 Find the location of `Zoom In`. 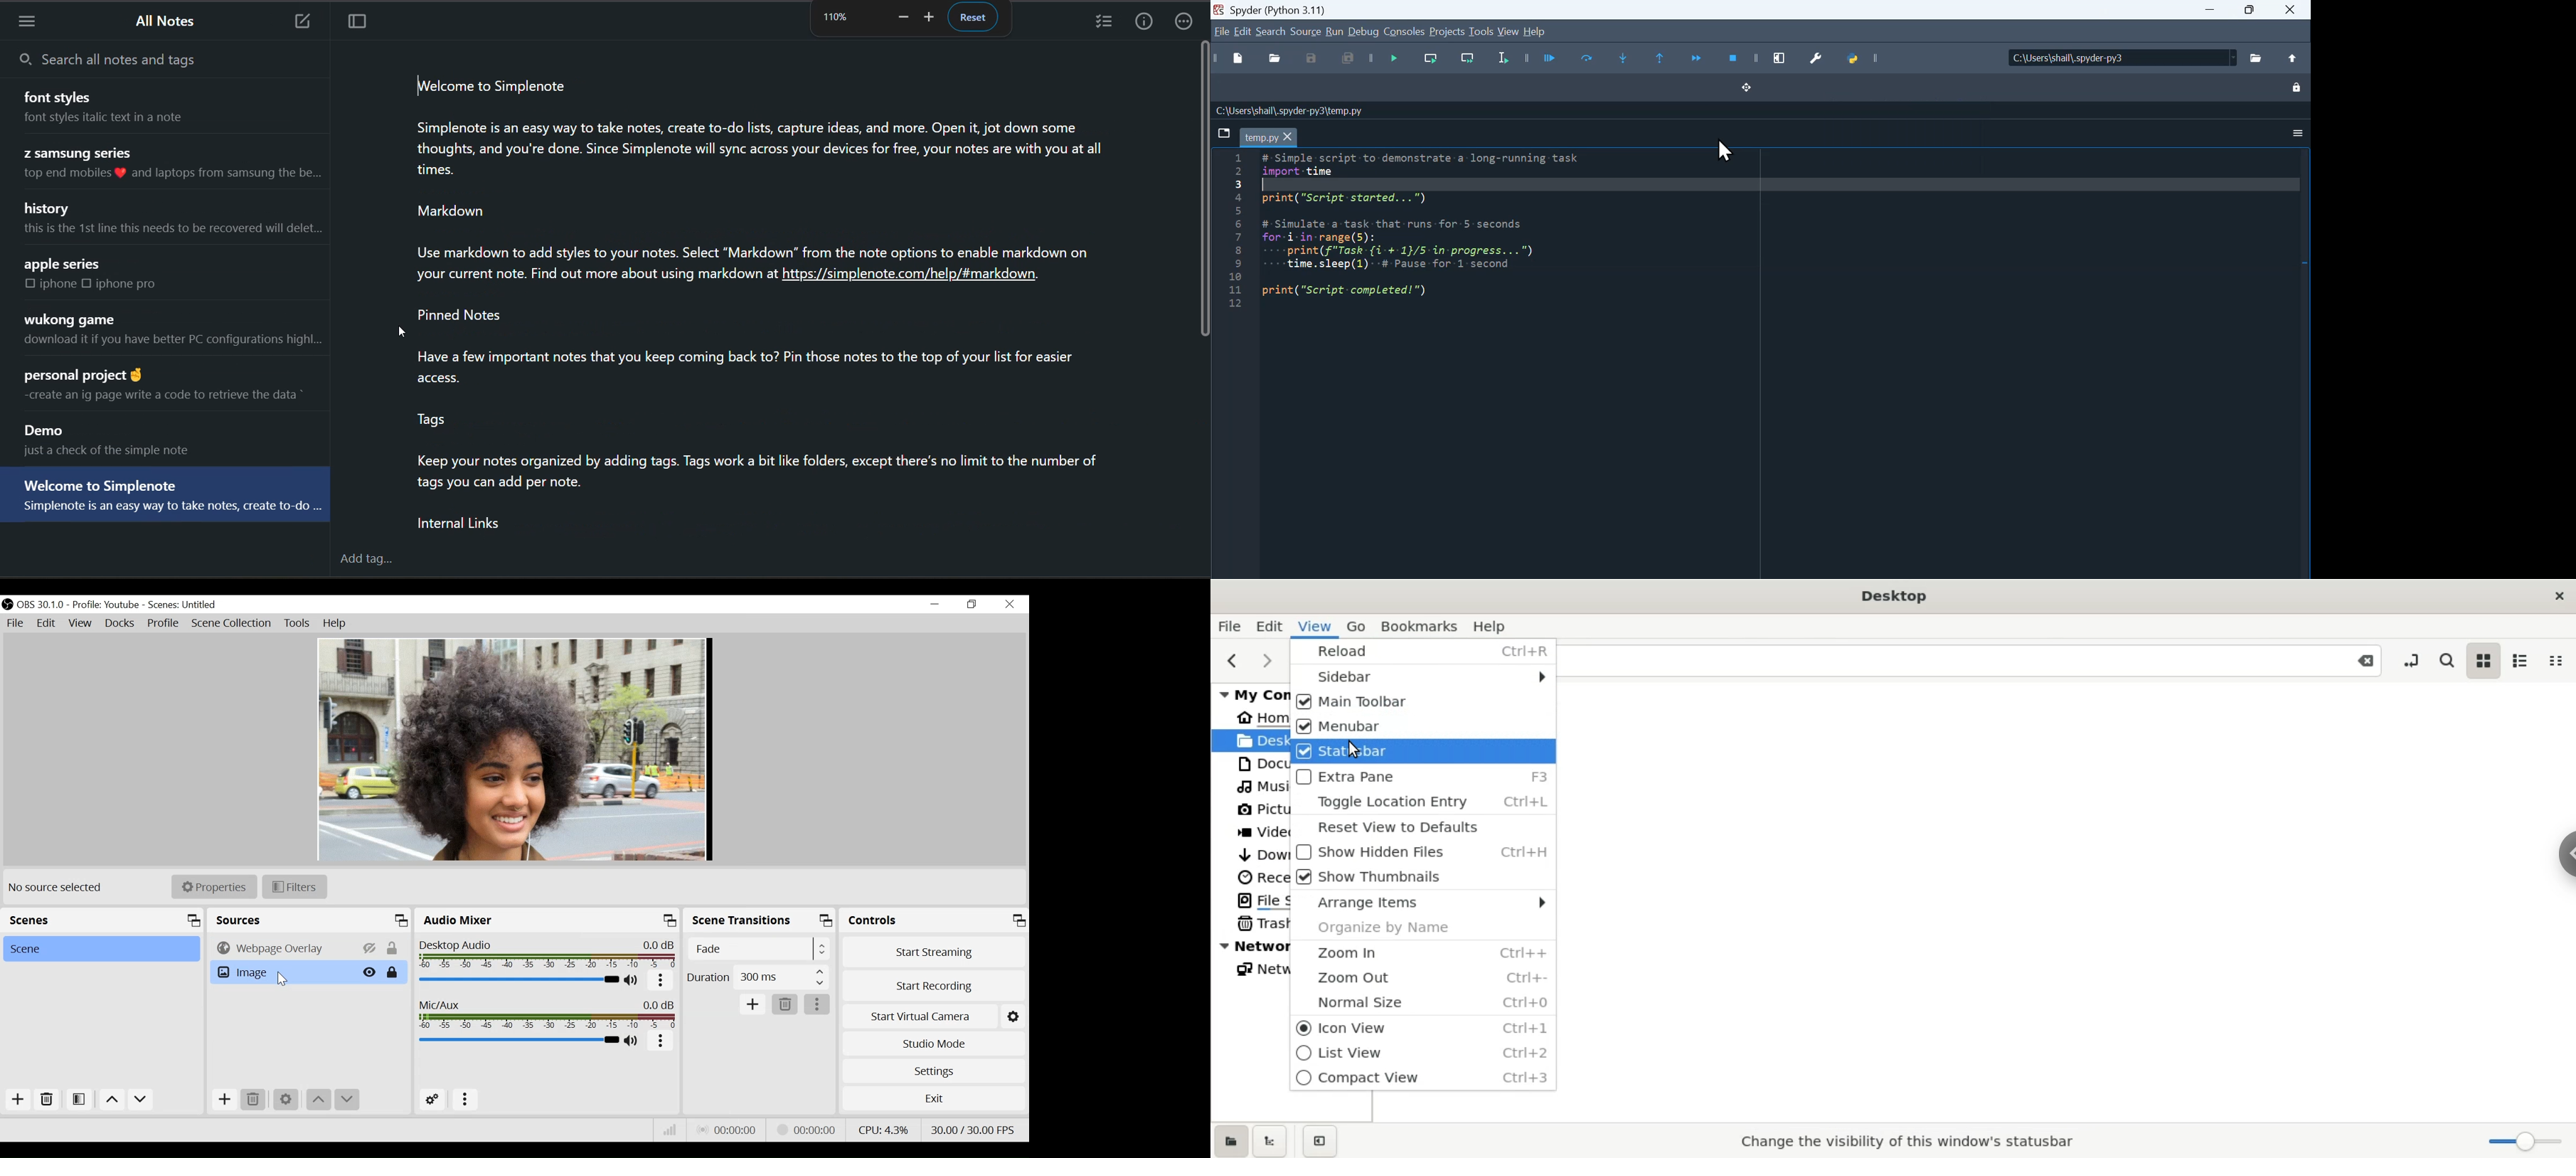

Zoom In is located at coordinates (1421, 952).